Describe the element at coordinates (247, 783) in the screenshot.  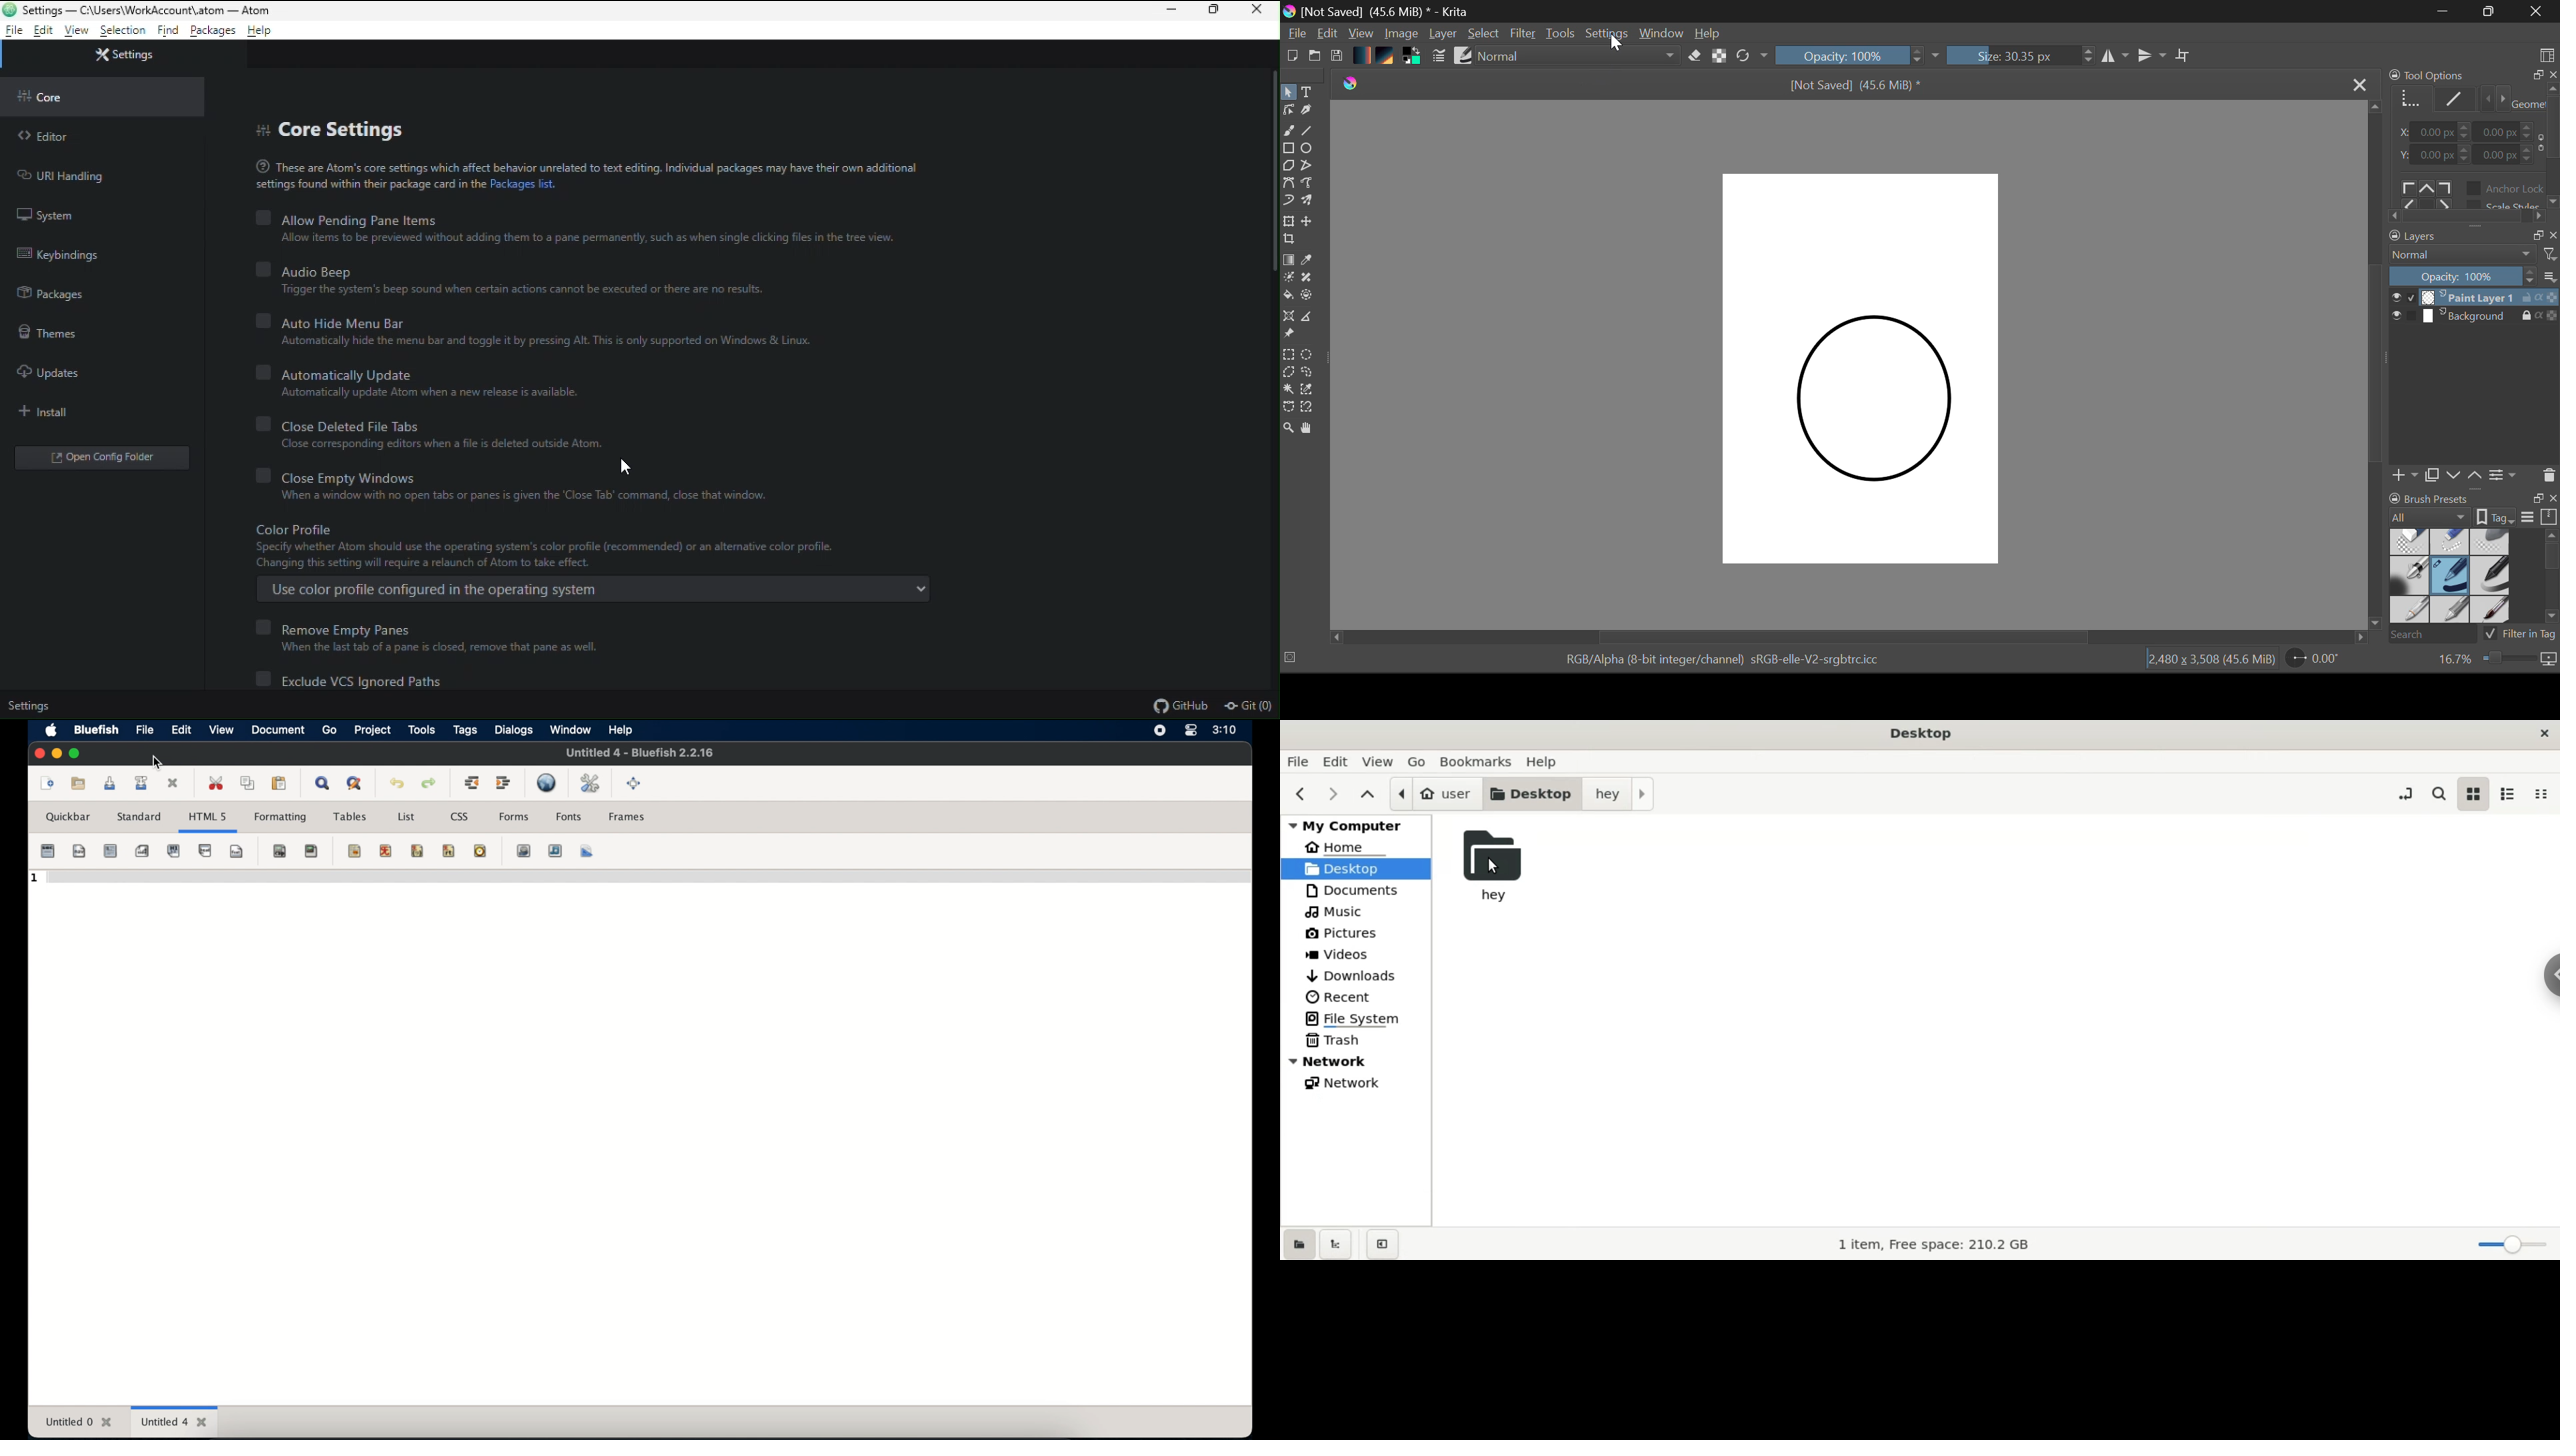
I see `copy` at that location.